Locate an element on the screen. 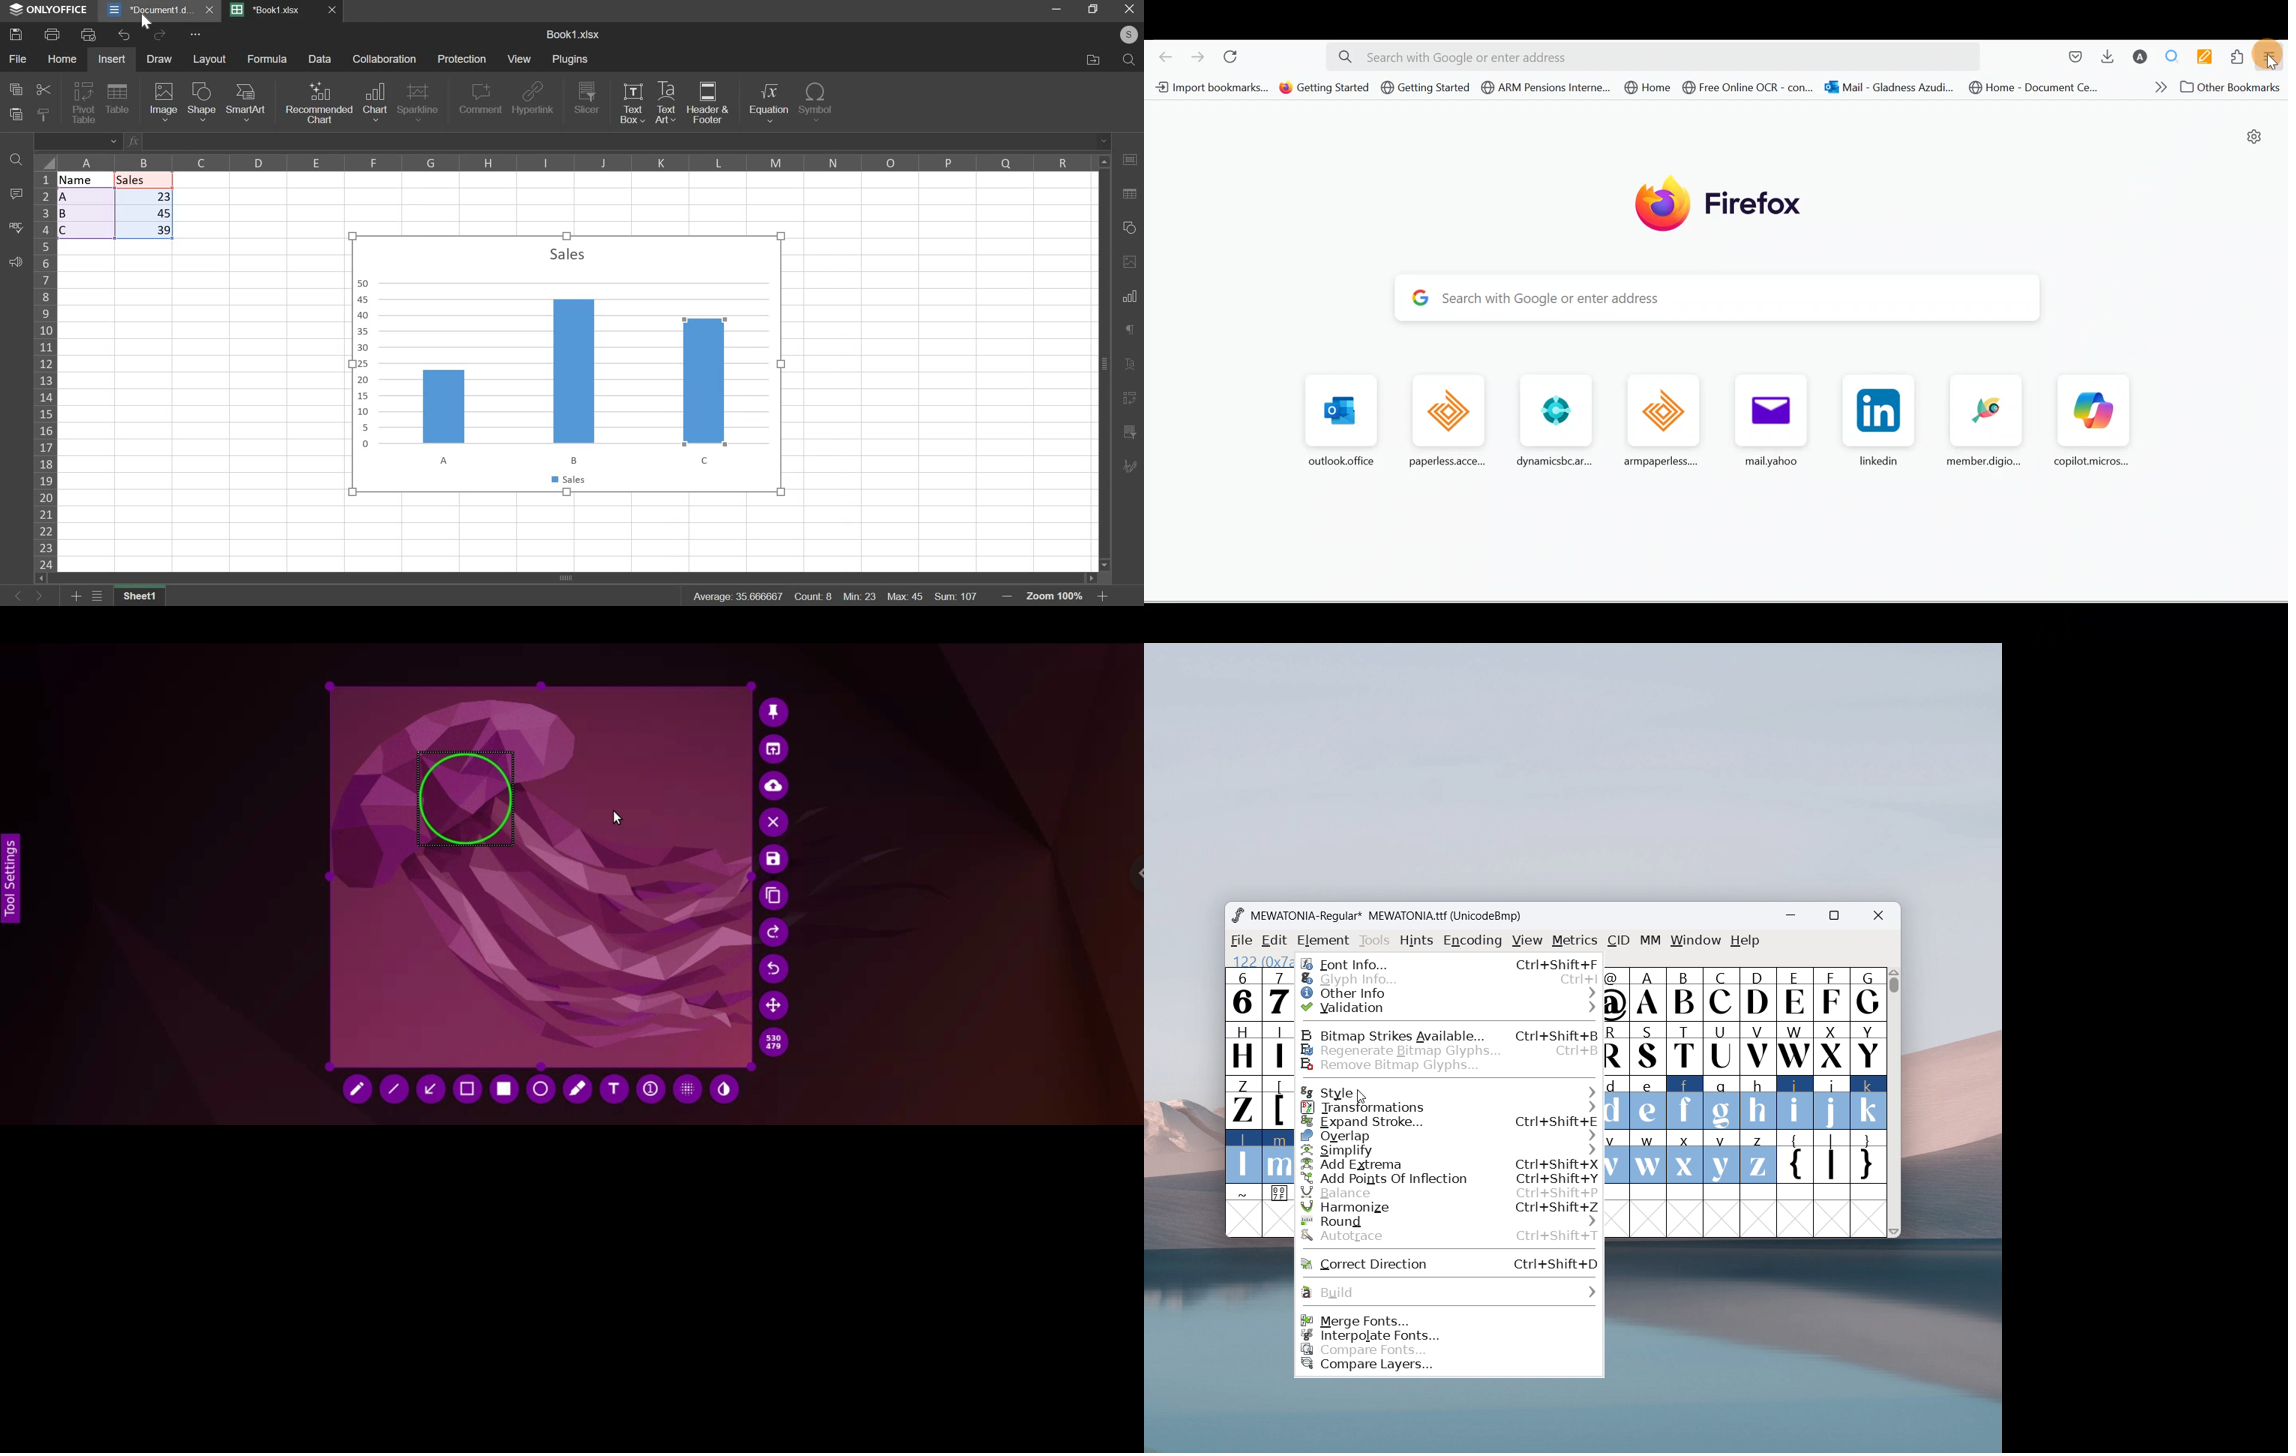  hyperlink is located at coordinates (533, 98).